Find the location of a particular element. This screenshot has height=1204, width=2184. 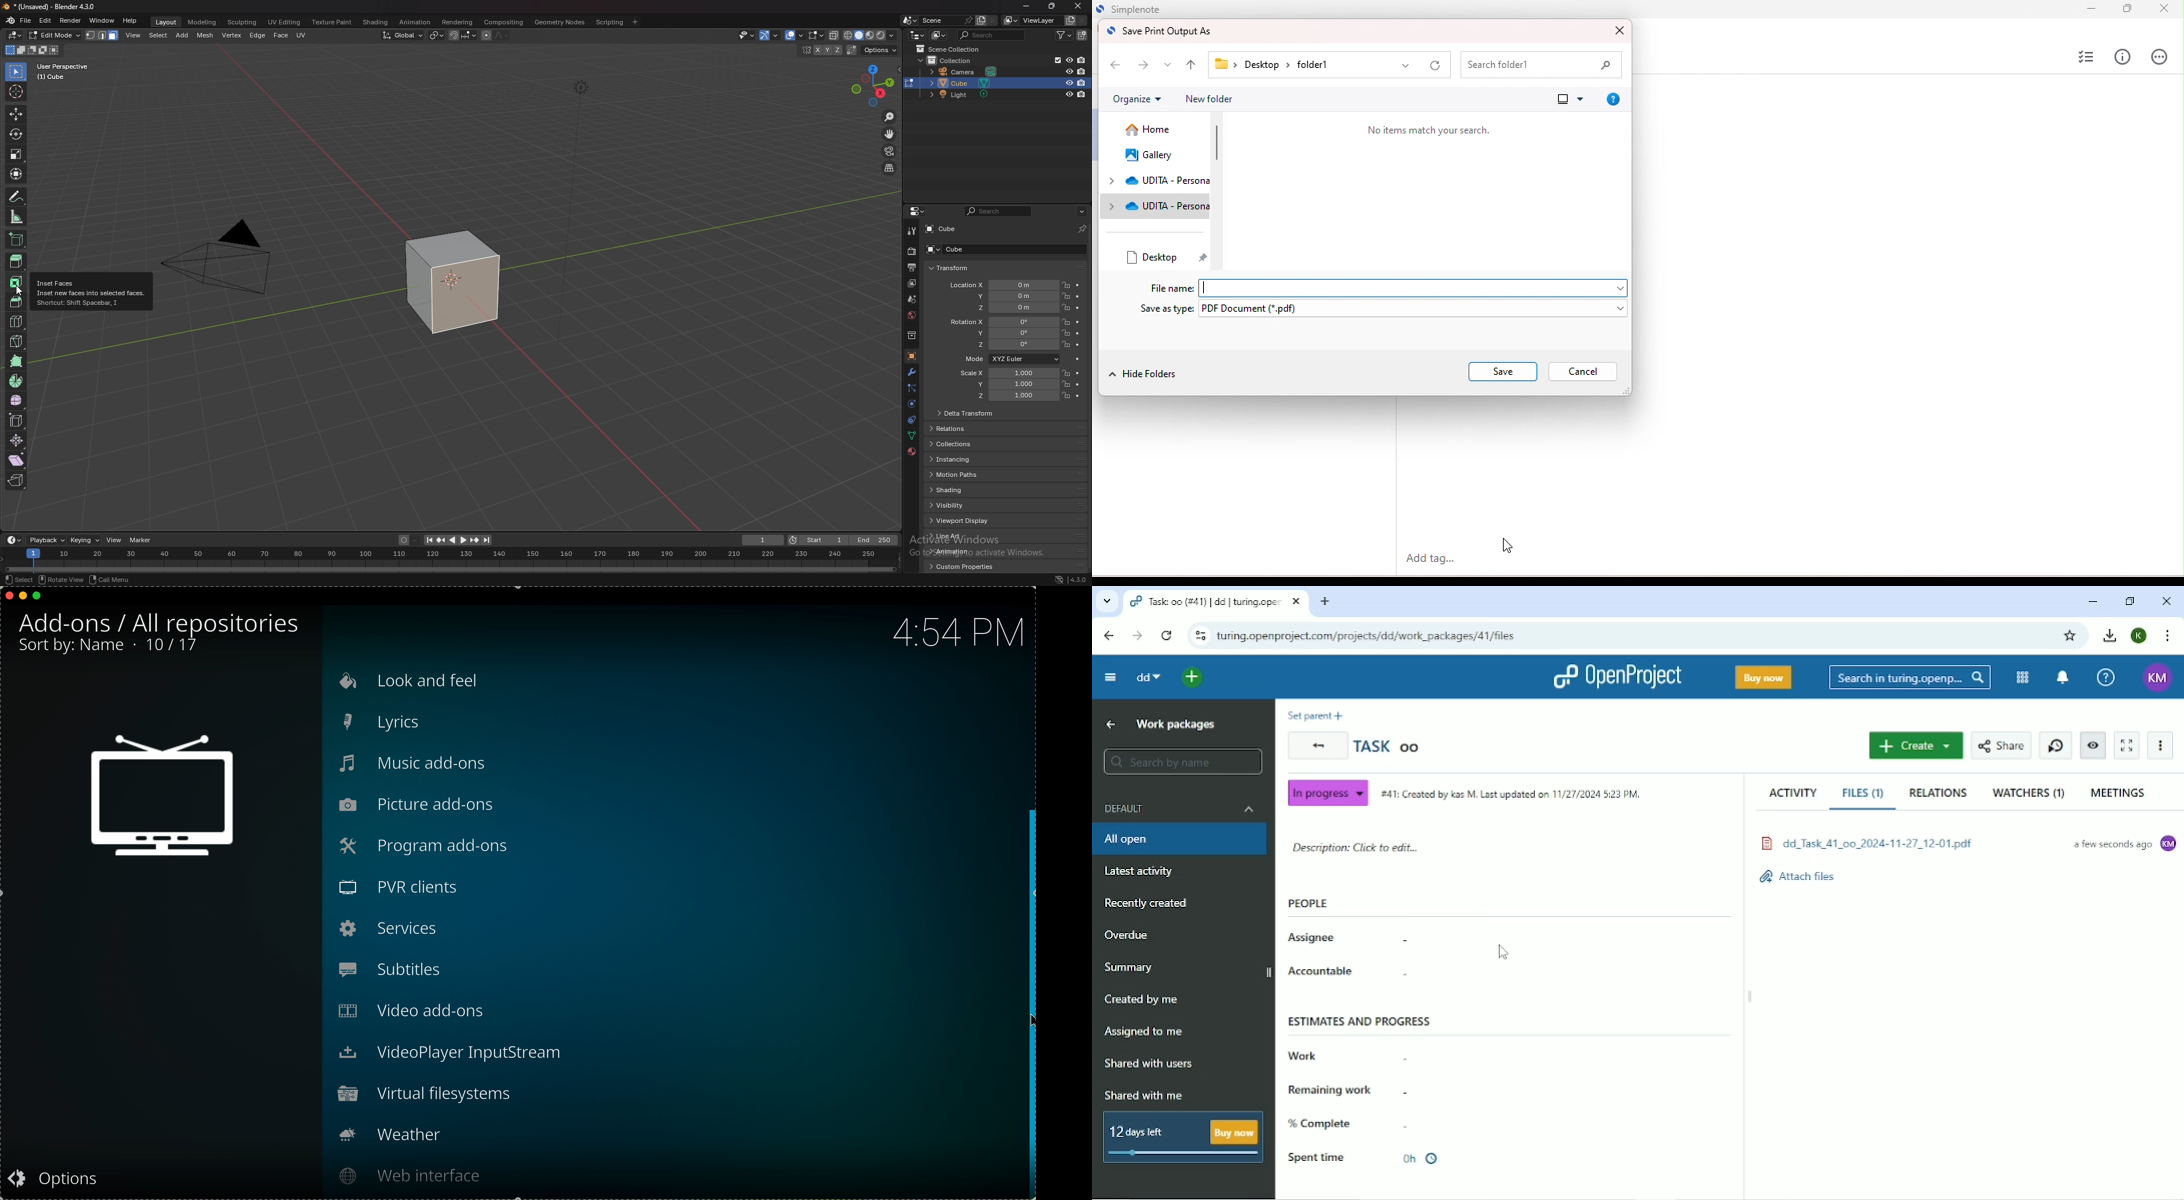

 is located at coordinates (449, 560).